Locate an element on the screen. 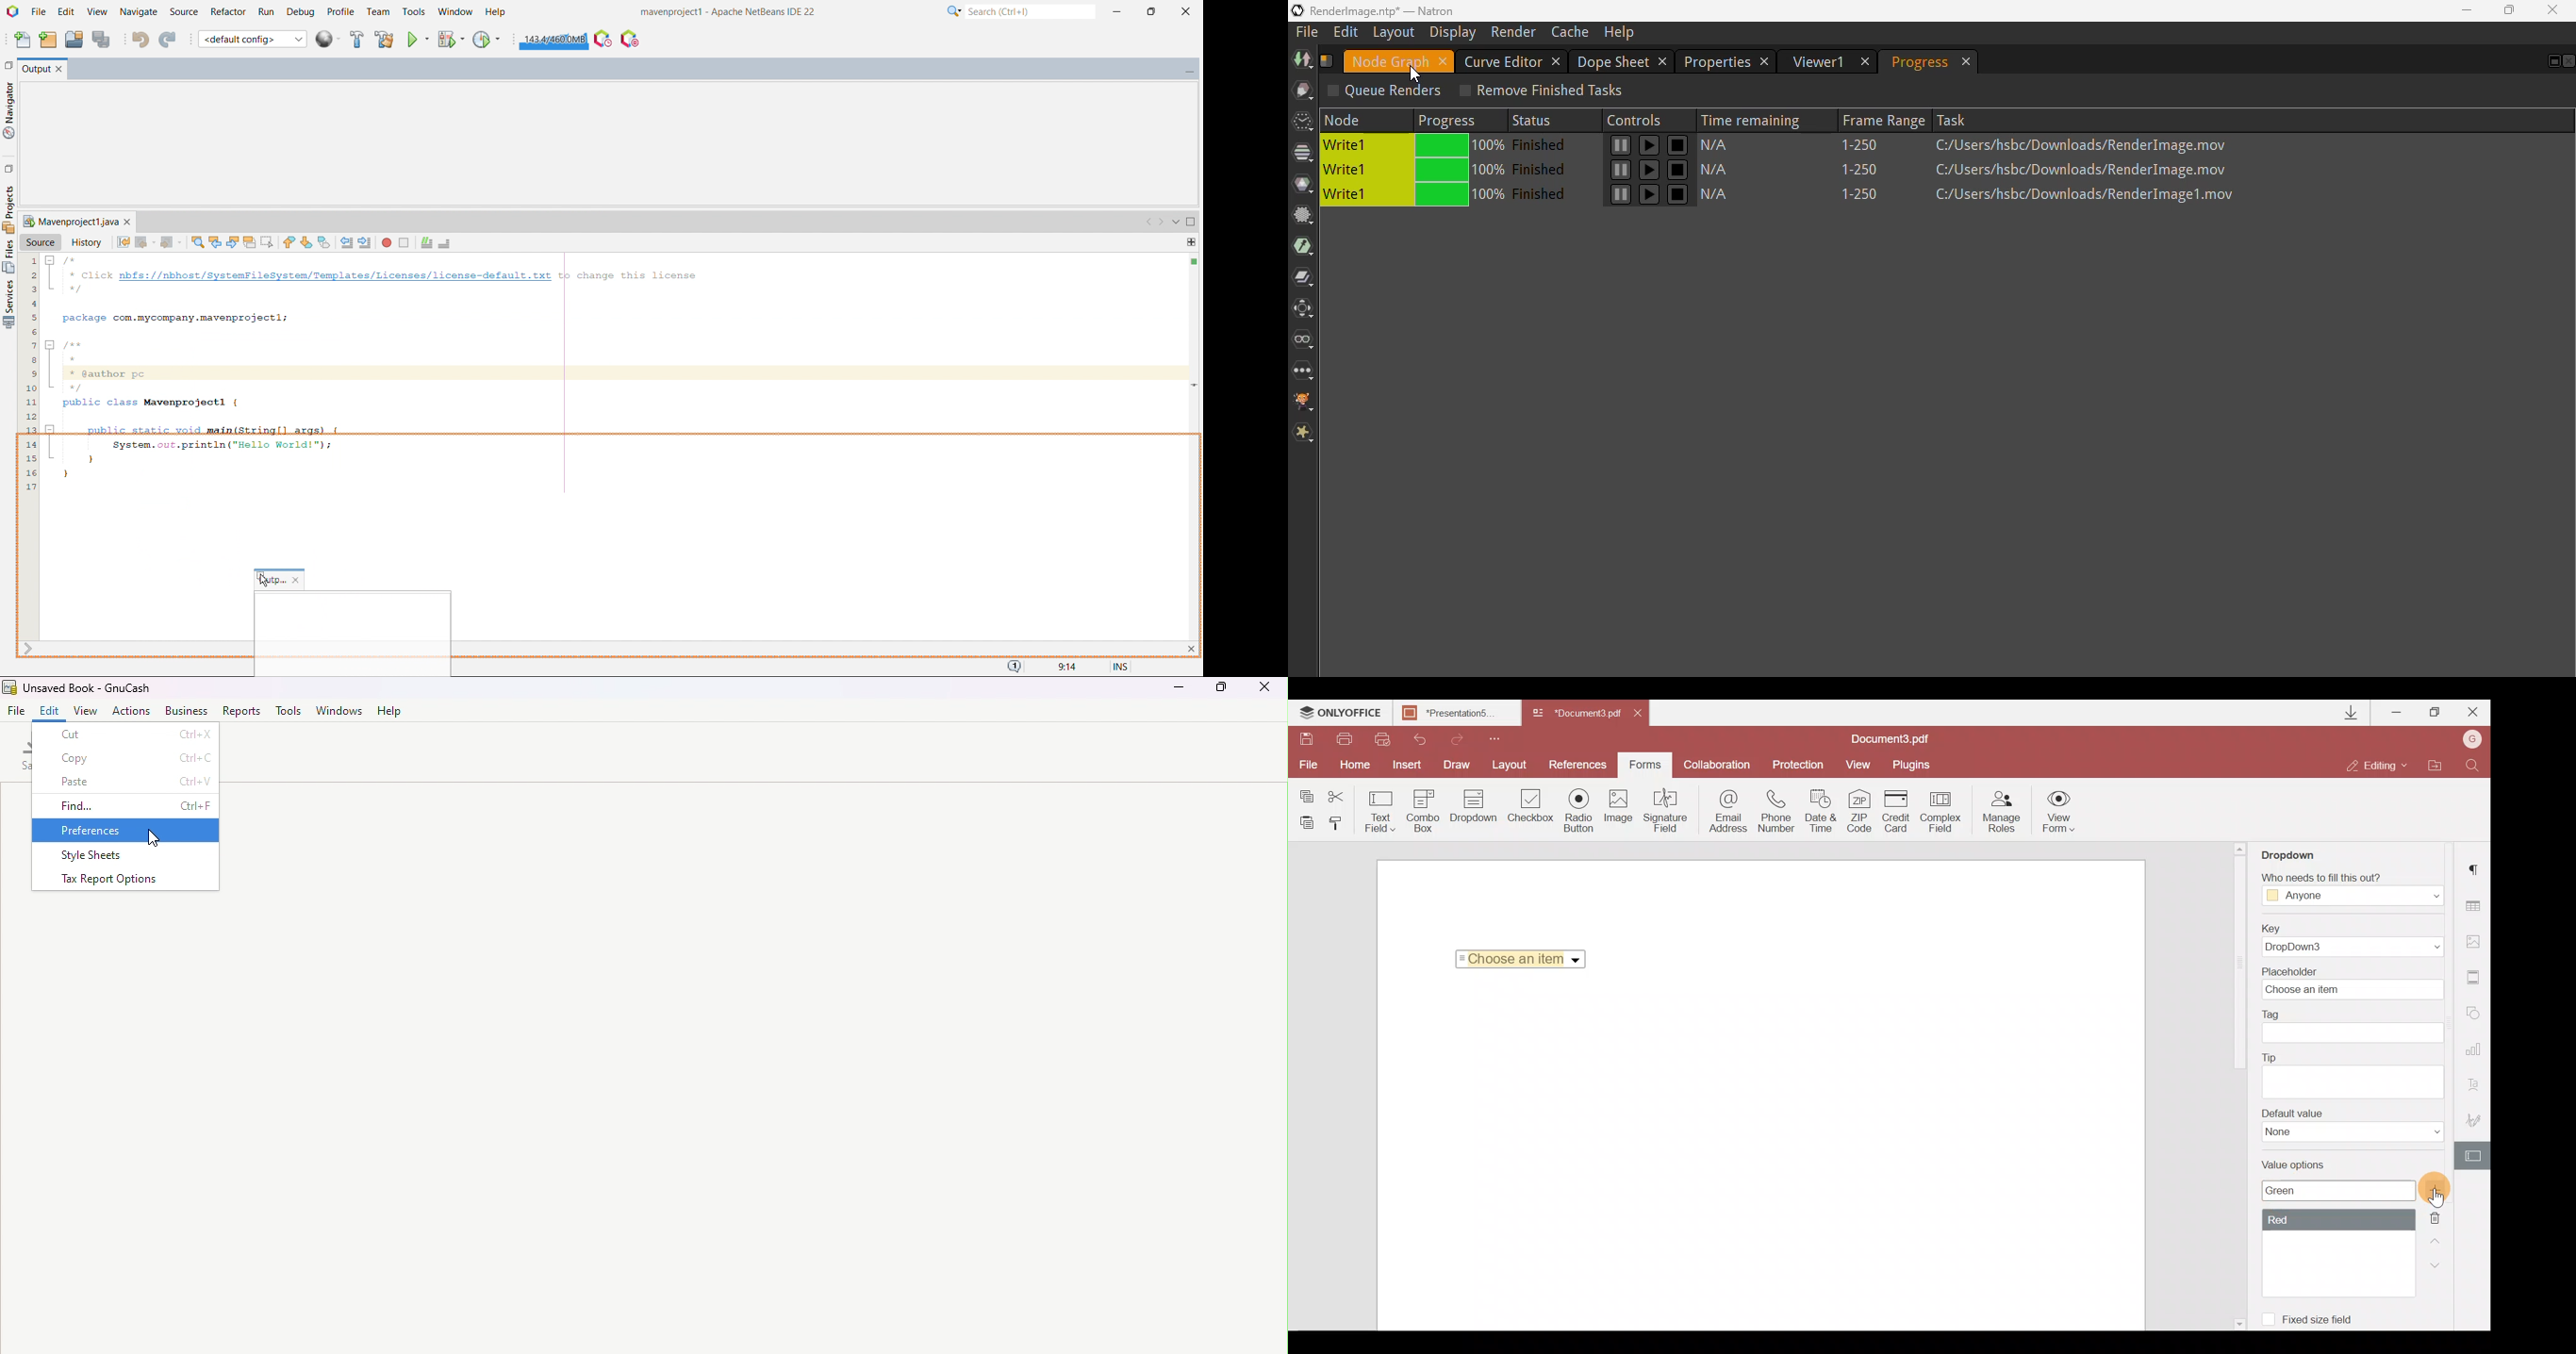 The height and width of the screenshot is (1372, 2576). Cursor is located at coordinates (2438, 1194).